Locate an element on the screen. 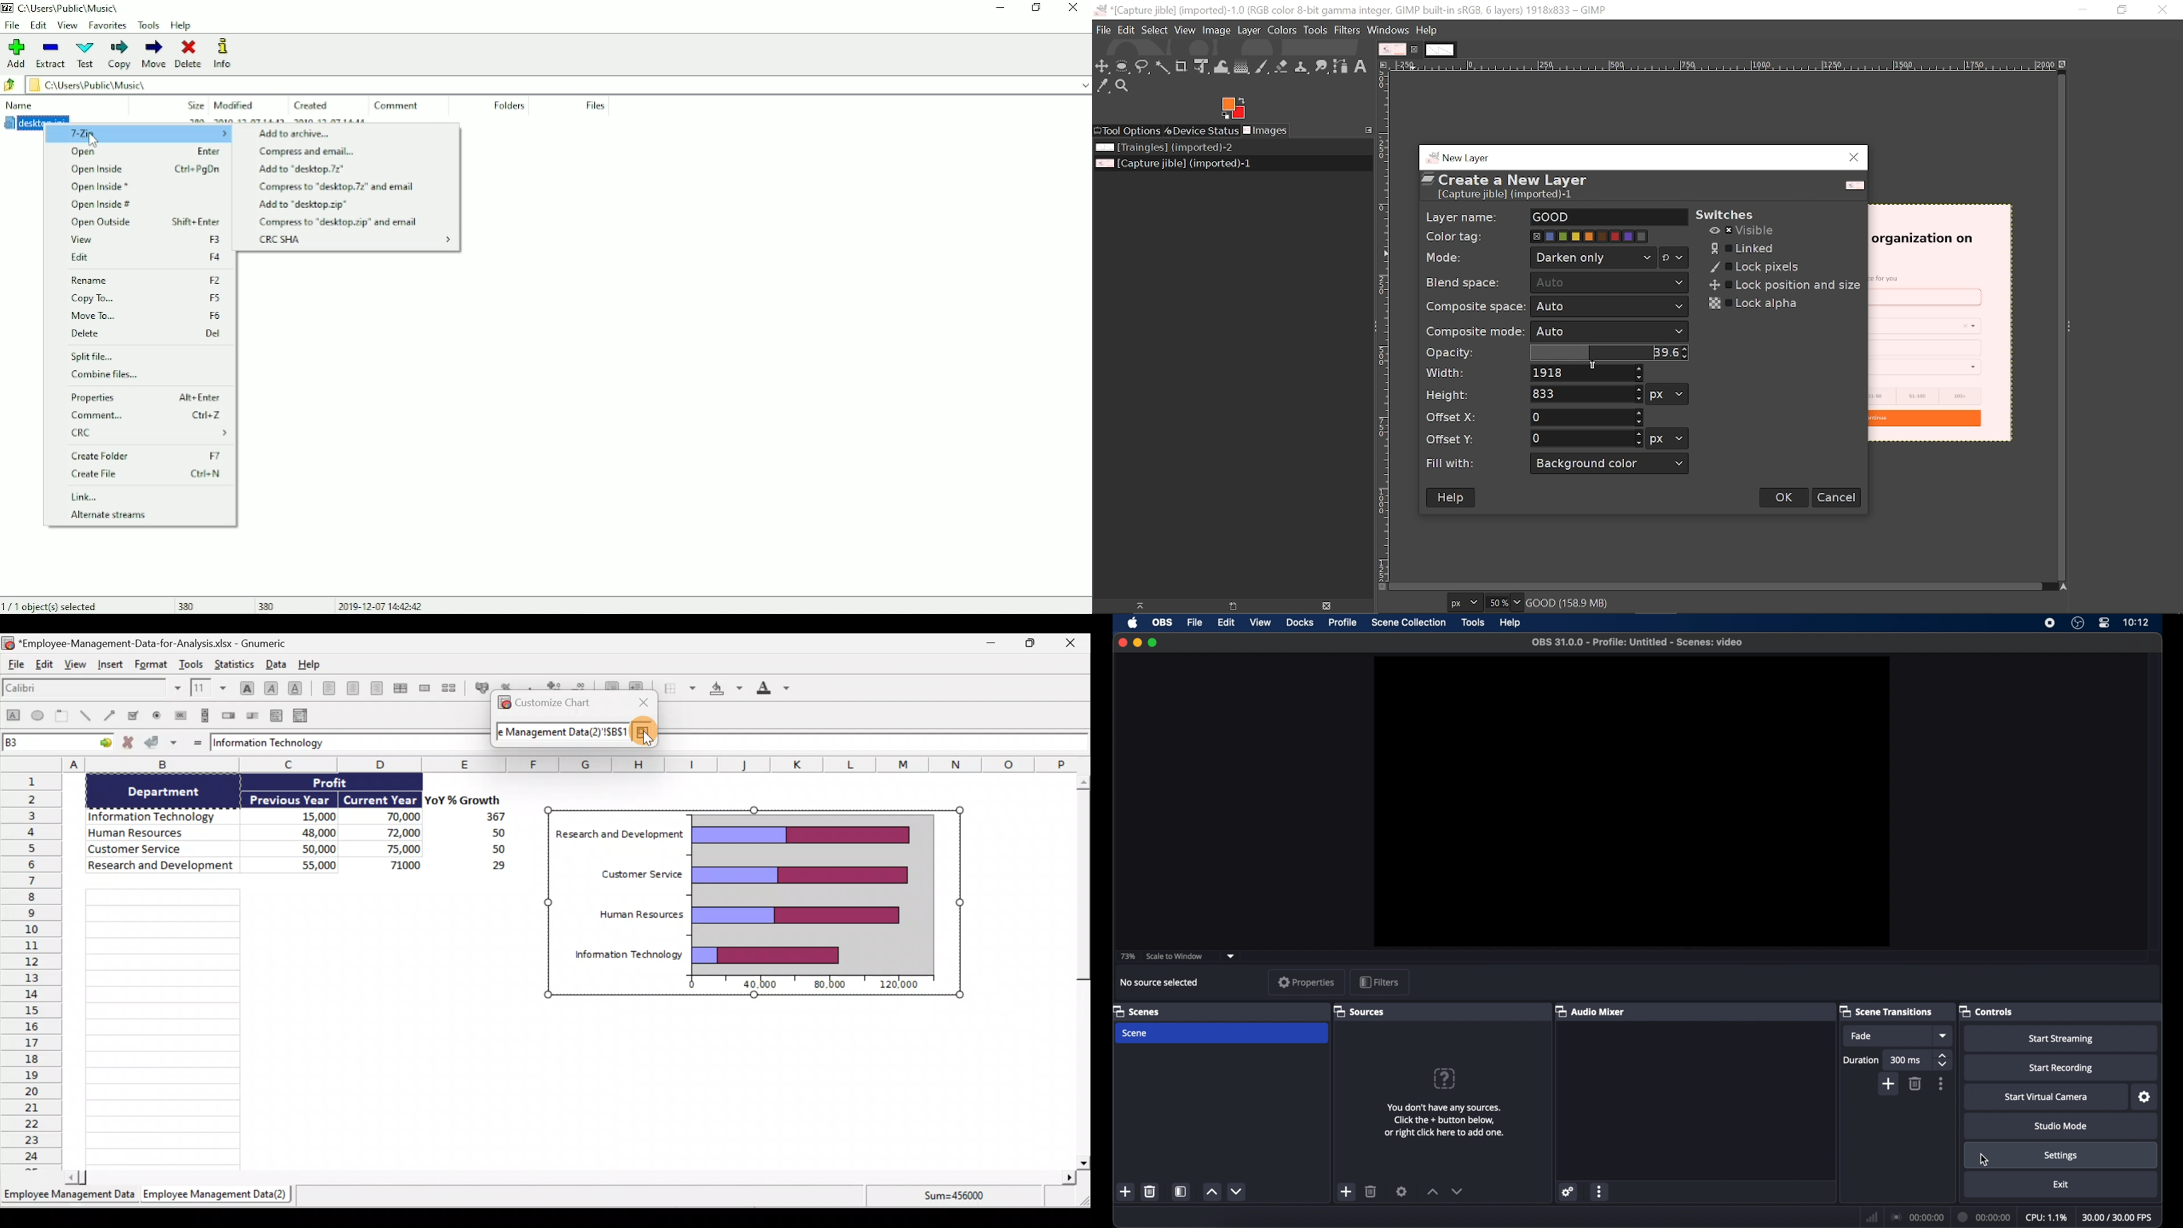 The width and height of the screenshot is (2184, 1232). Sum is located at coordinates (961, 1198).